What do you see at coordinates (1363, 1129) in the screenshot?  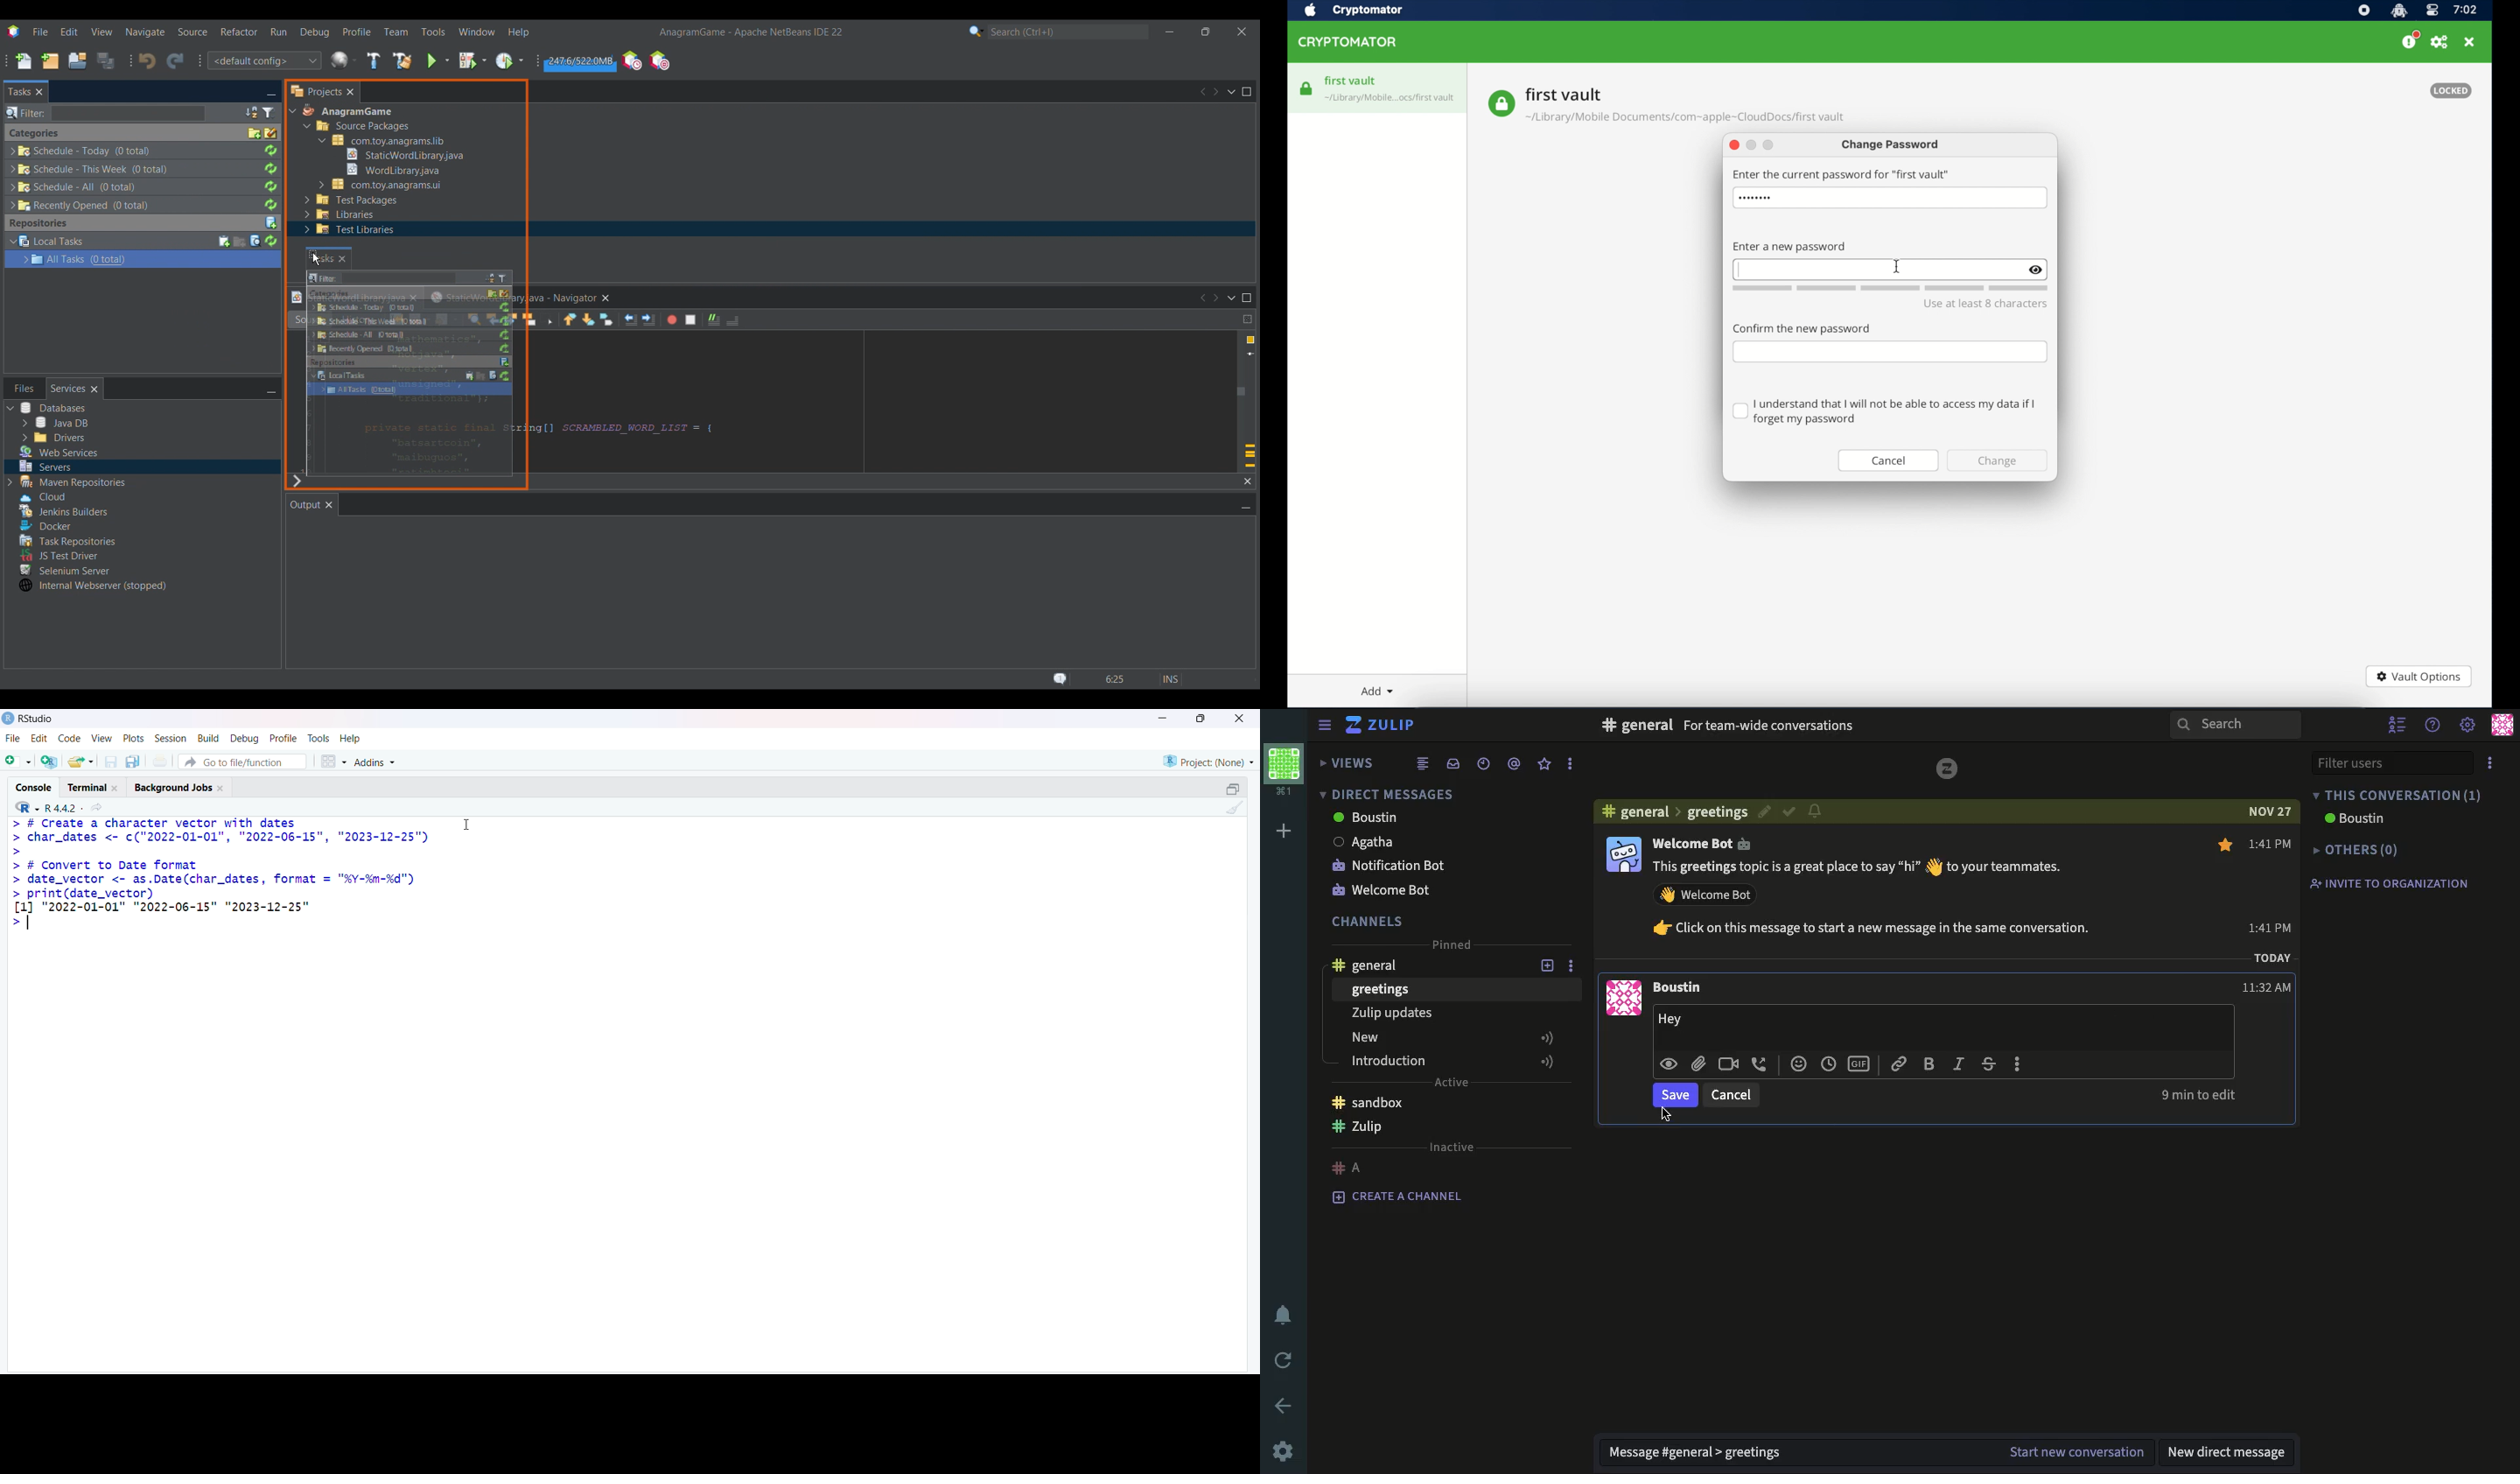 I see `zulip` at bounding box center [1363, 1129].